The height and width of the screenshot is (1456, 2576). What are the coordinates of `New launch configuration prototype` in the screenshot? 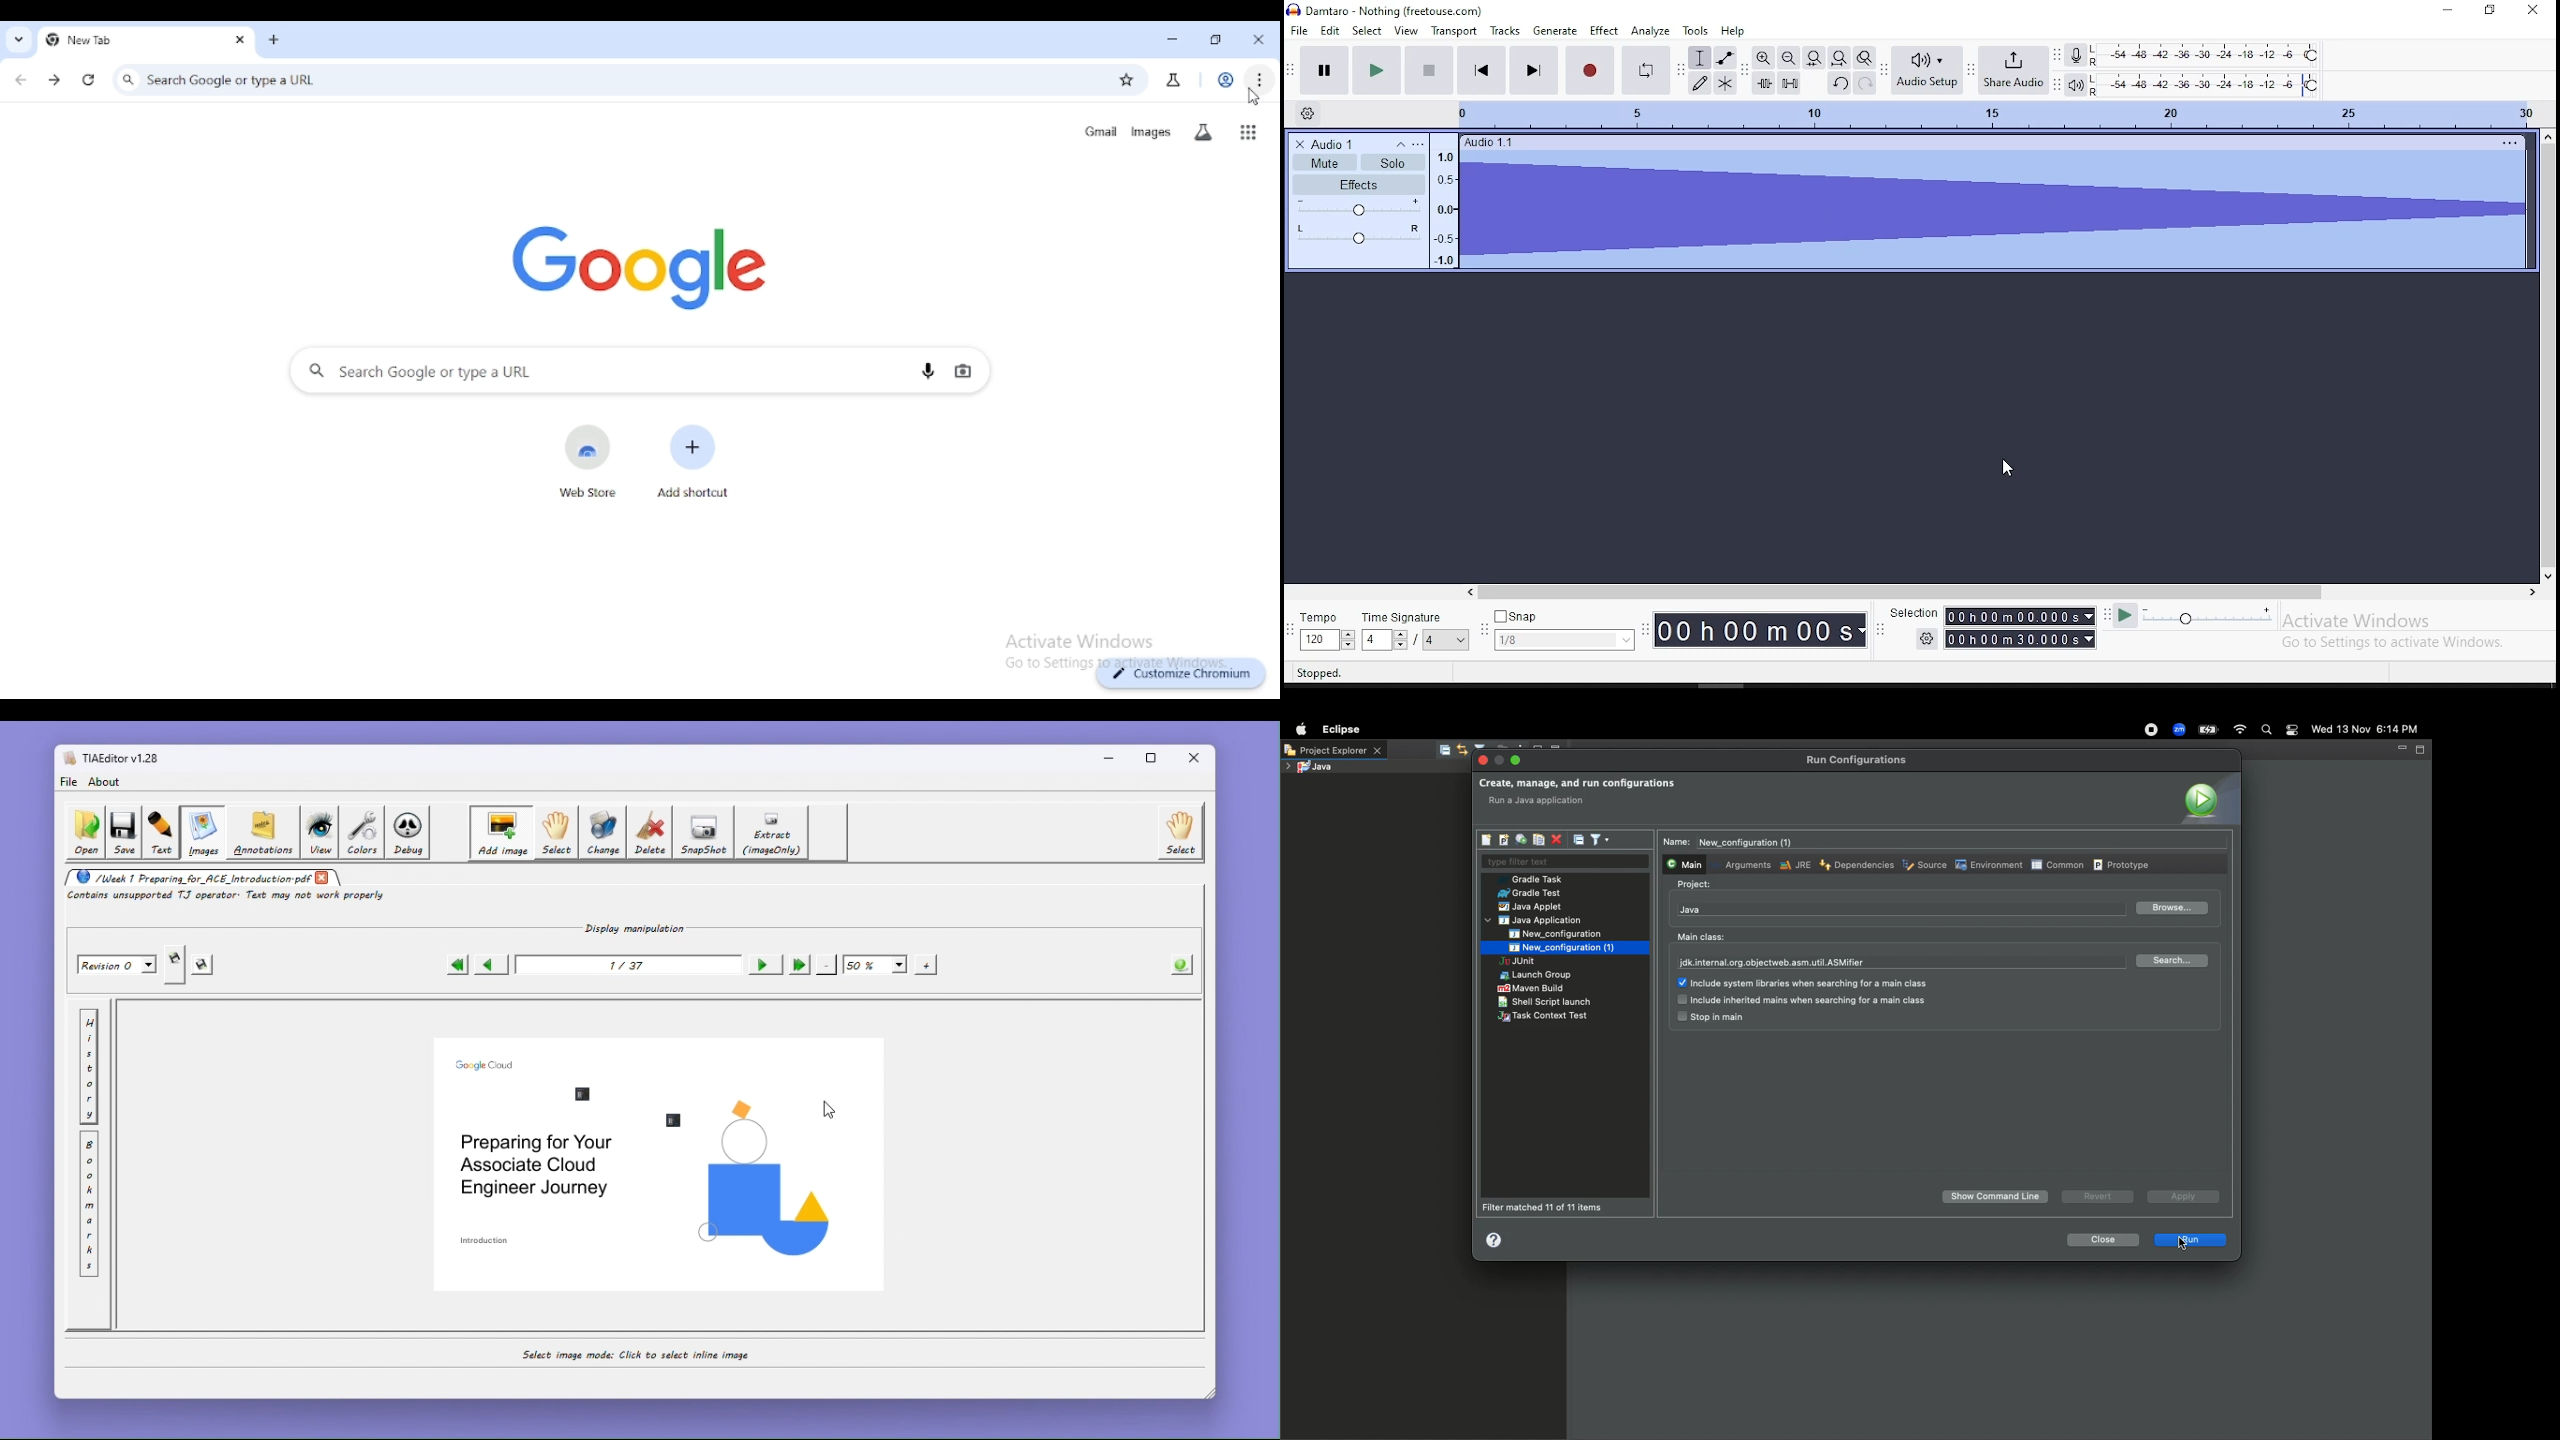 It's located at (1502, 840).